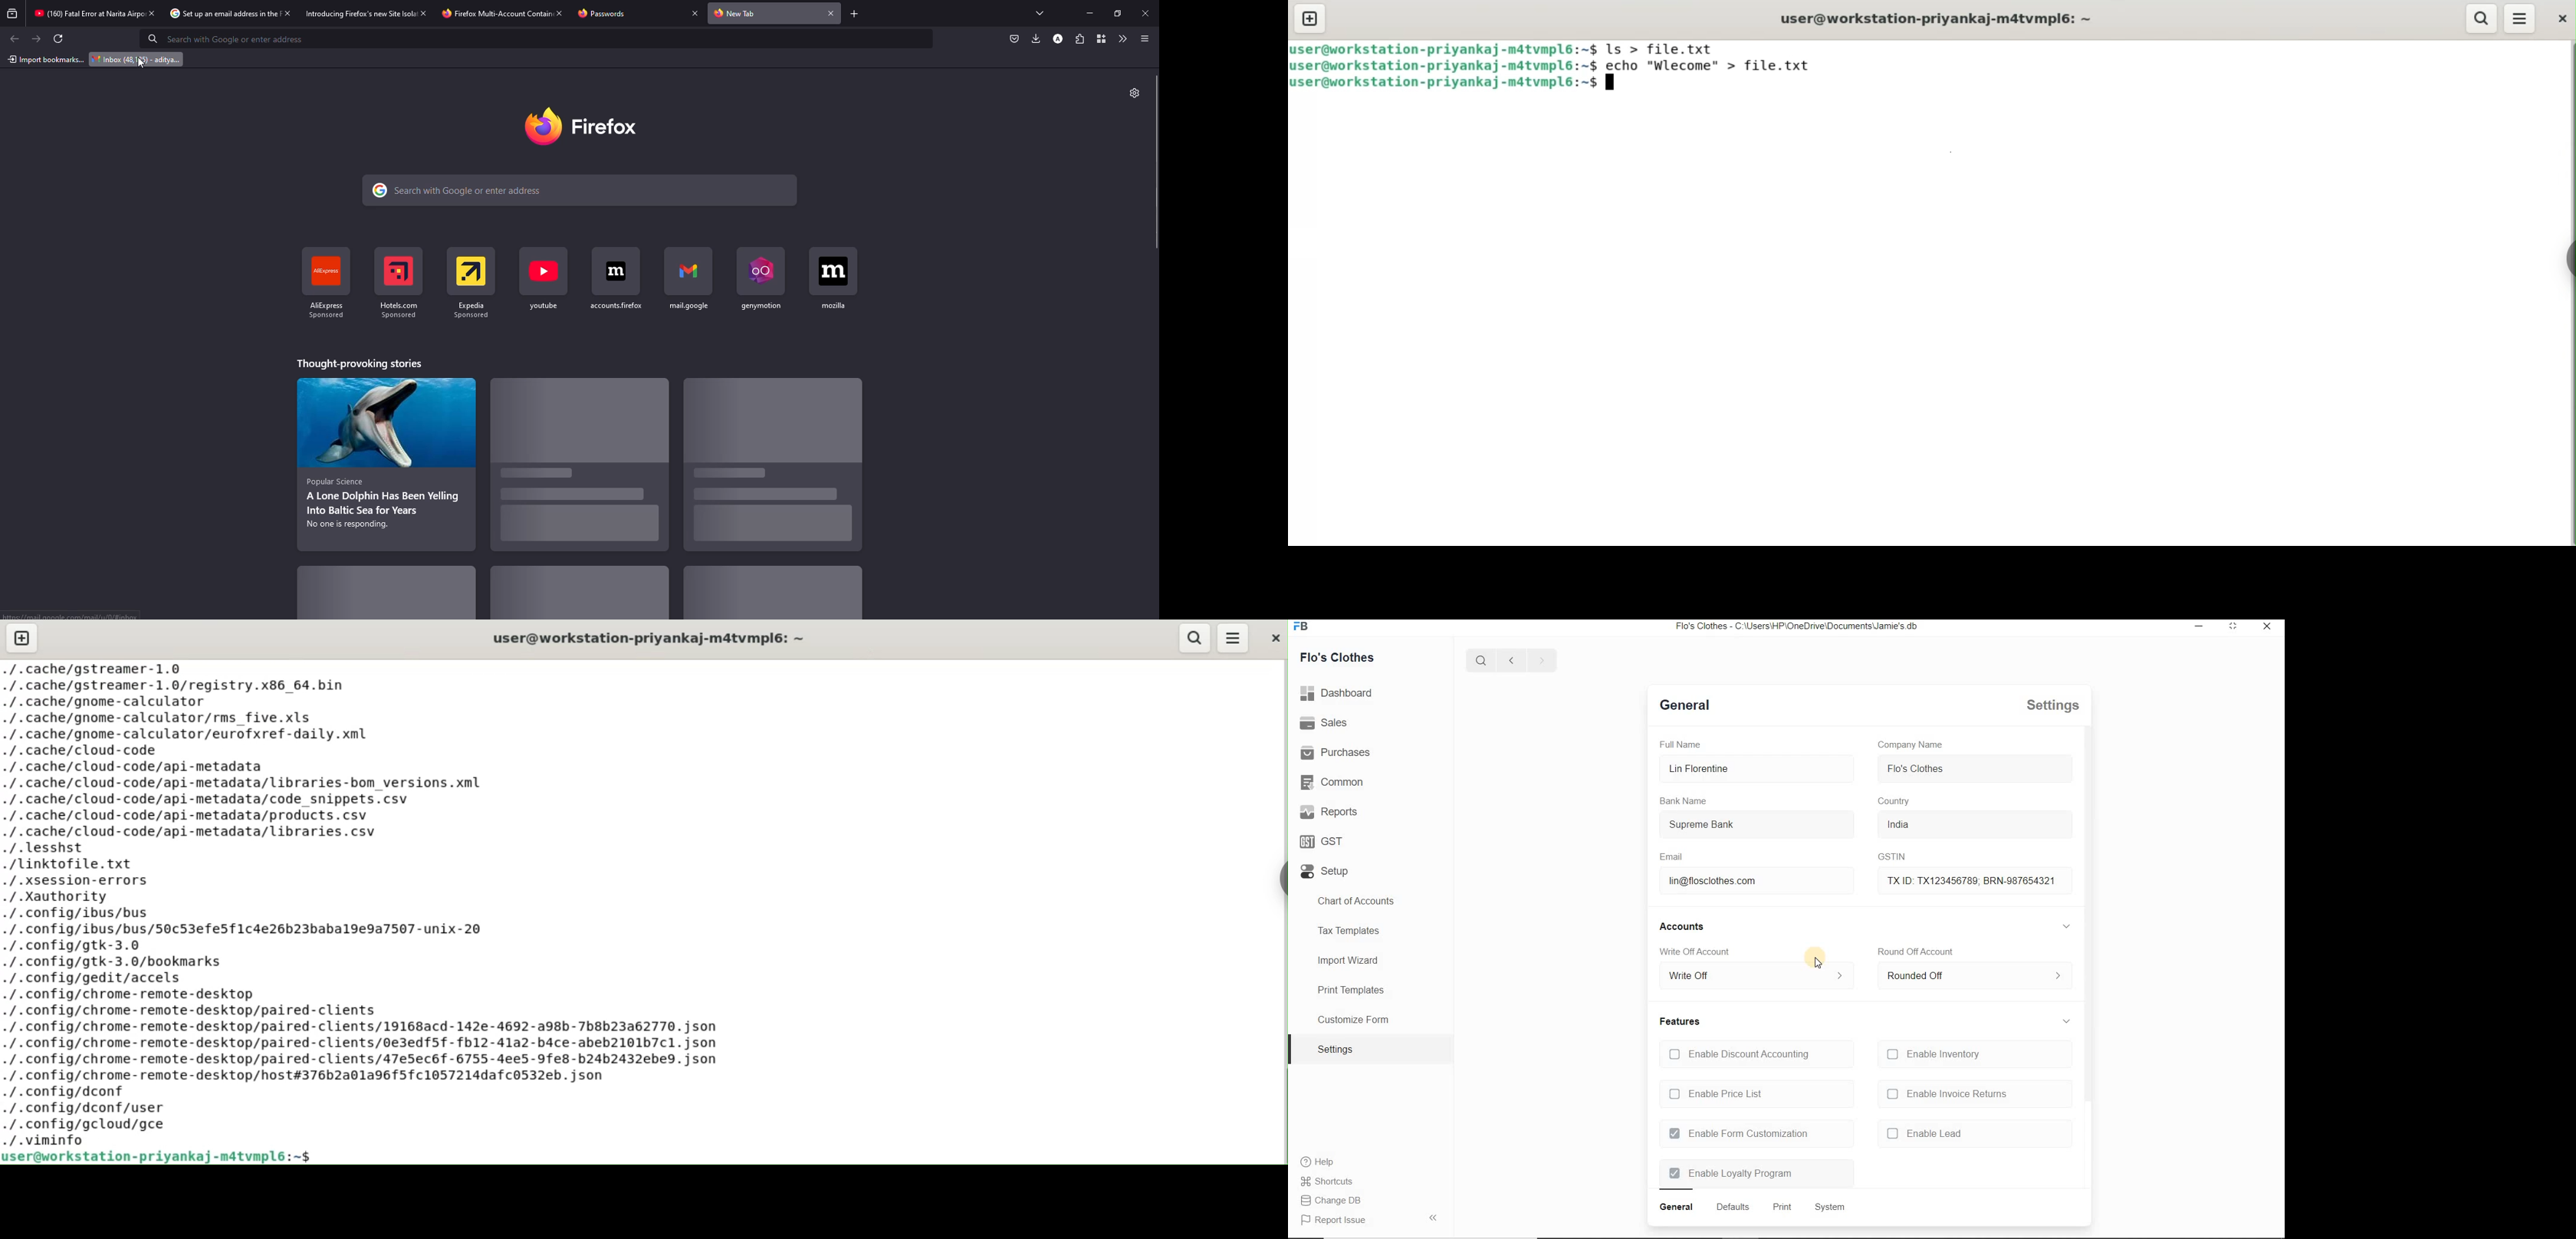  What do you see at coordinates (1893, 857) in the screenshot?
I see `GSTIN` at bounding box center [1893, 857].